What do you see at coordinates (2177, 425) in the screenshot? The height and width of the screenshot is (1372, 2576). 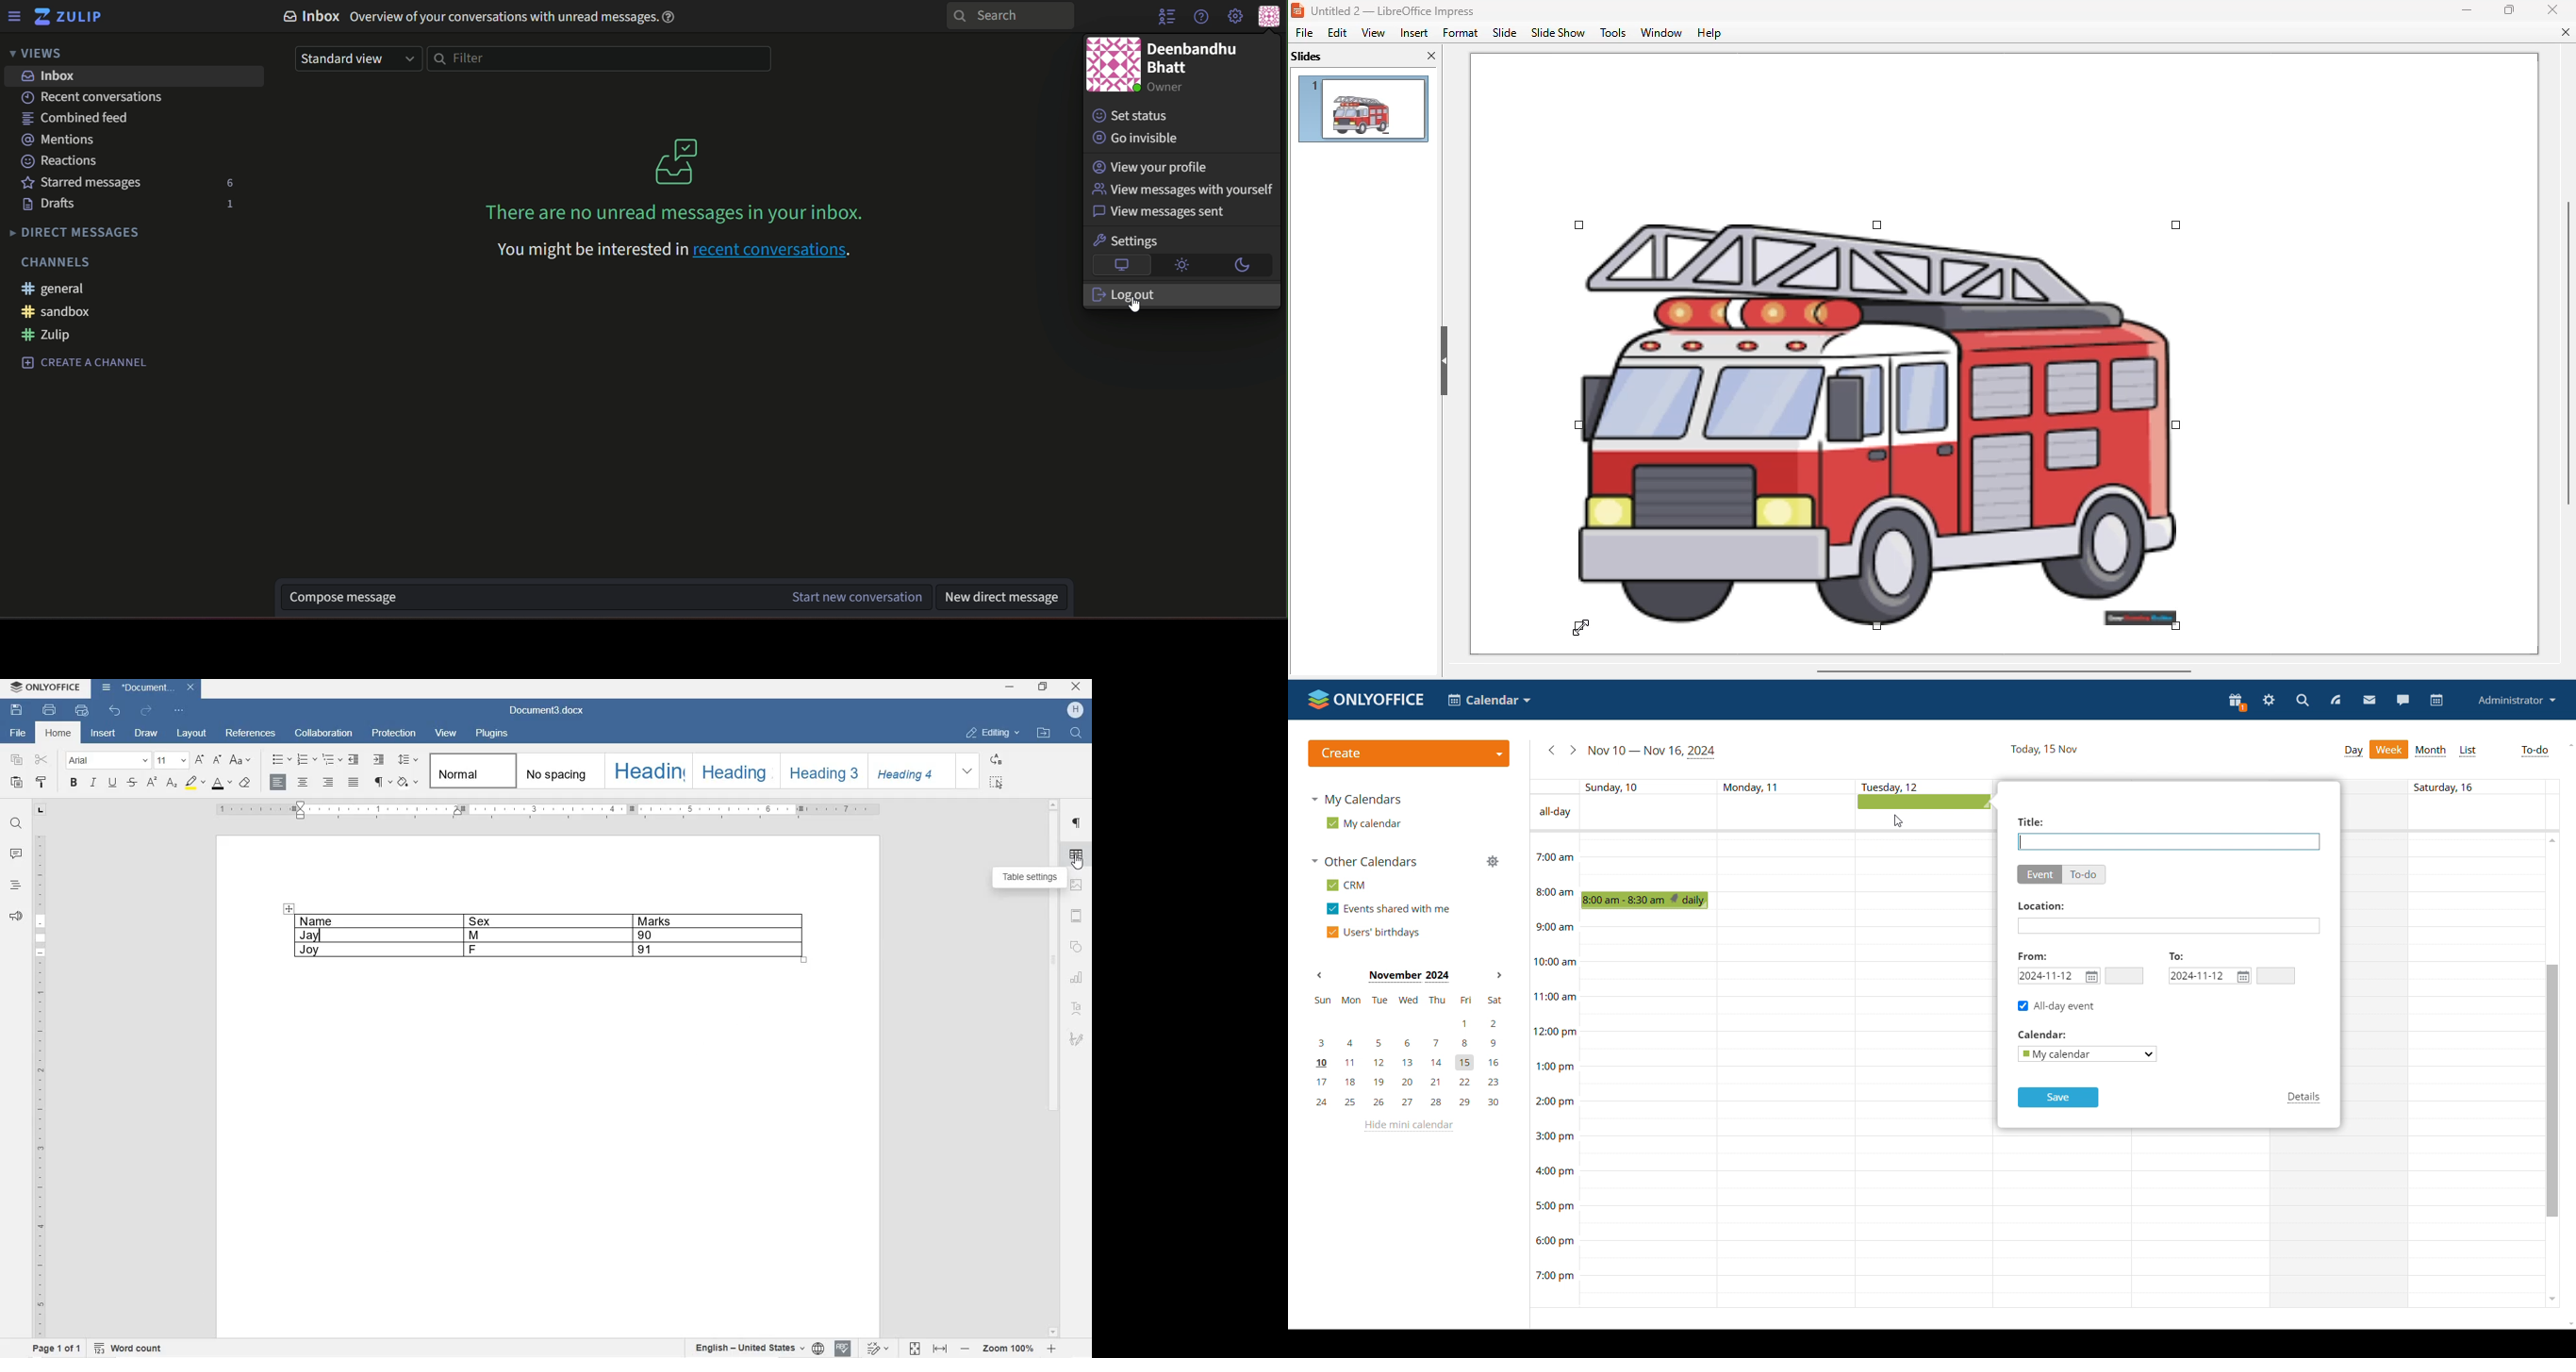 I see `corner handles` at bounding box center [2177, 425].